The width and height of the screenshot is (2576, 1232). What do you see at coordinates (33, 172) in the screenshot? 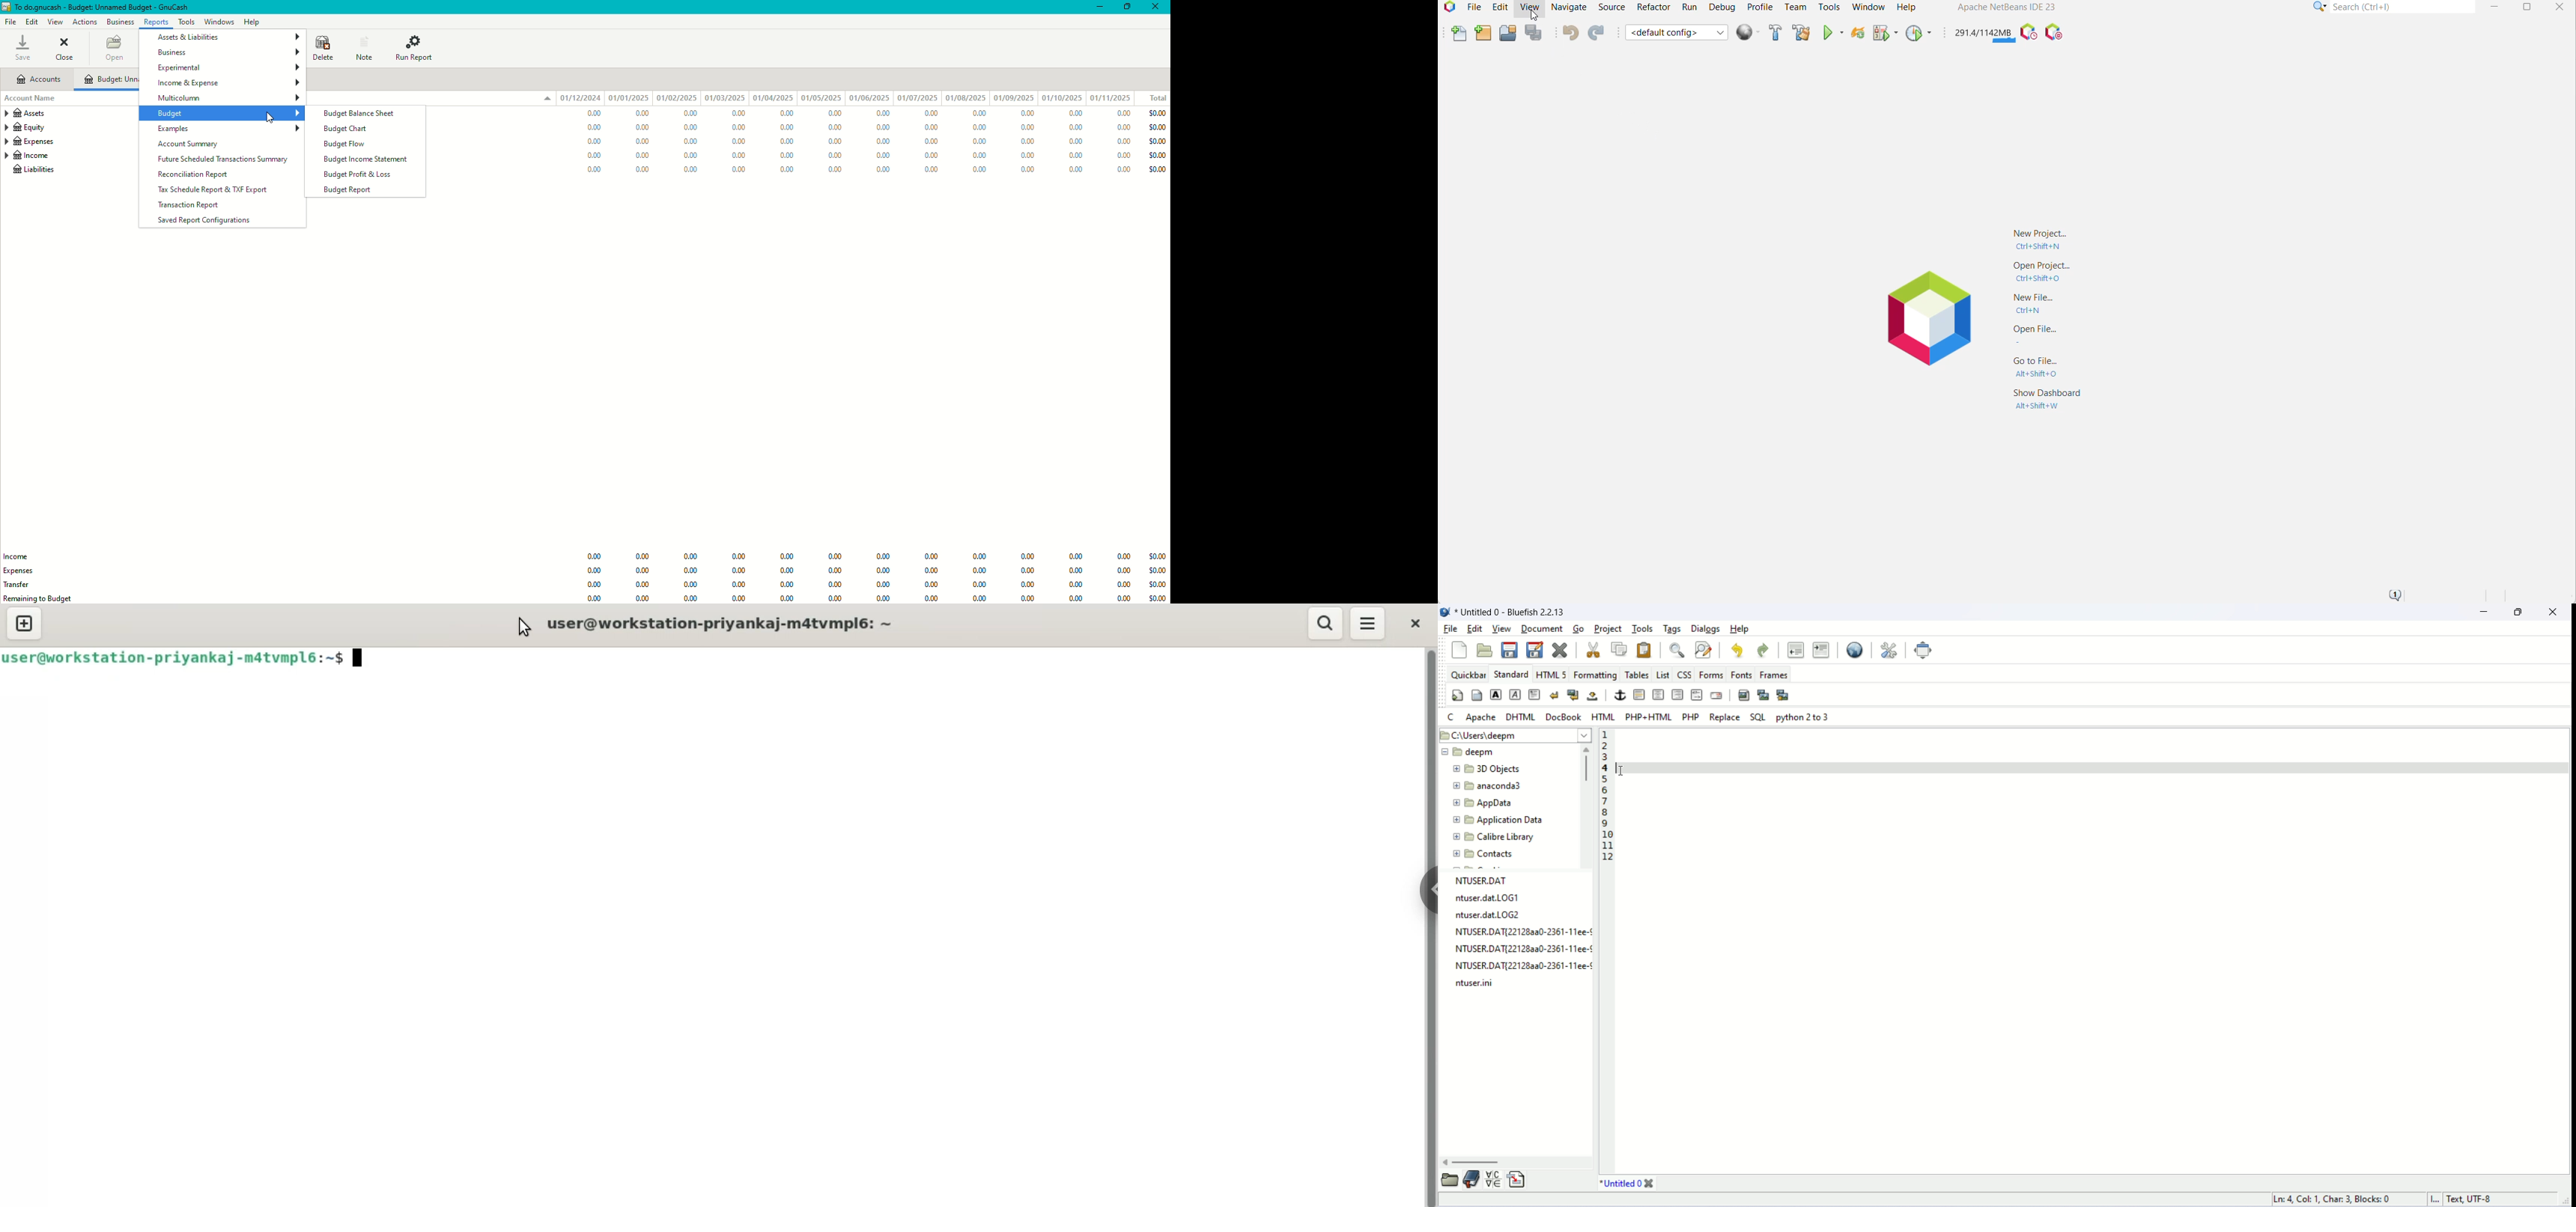
I see `Liabilities` at bounding box center [33, 172].